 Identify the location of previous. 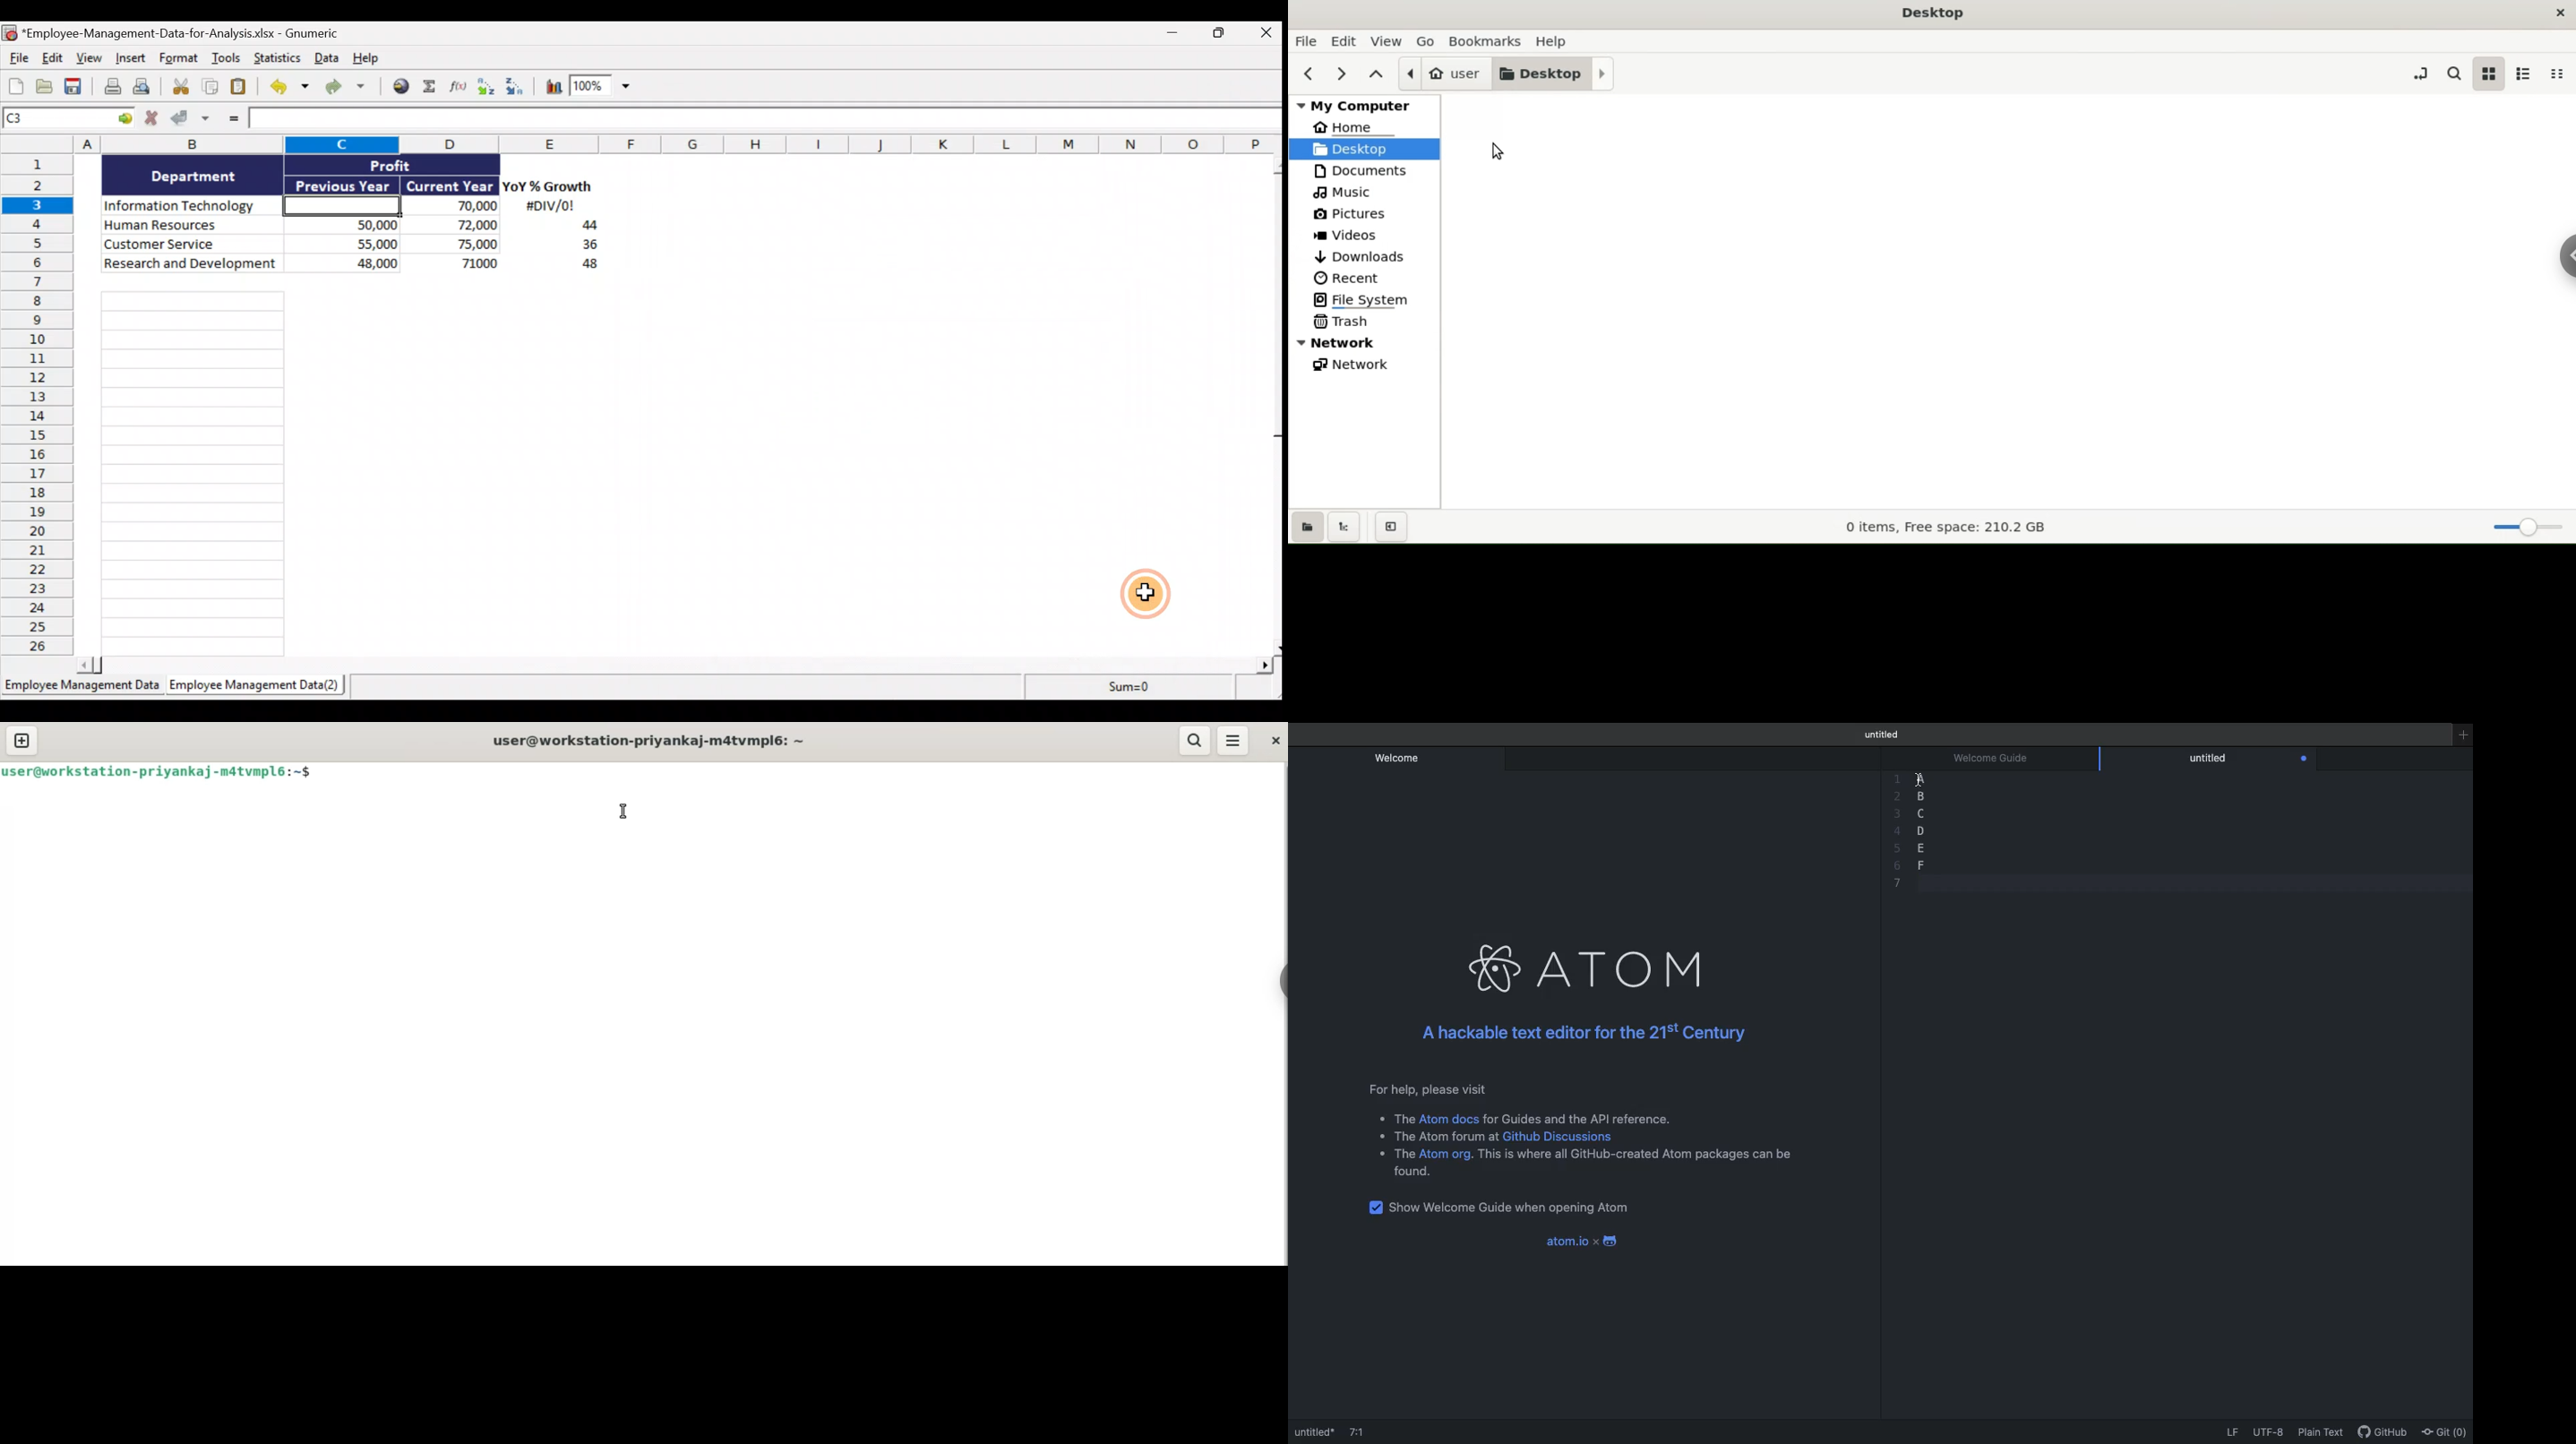
(1309, 72).